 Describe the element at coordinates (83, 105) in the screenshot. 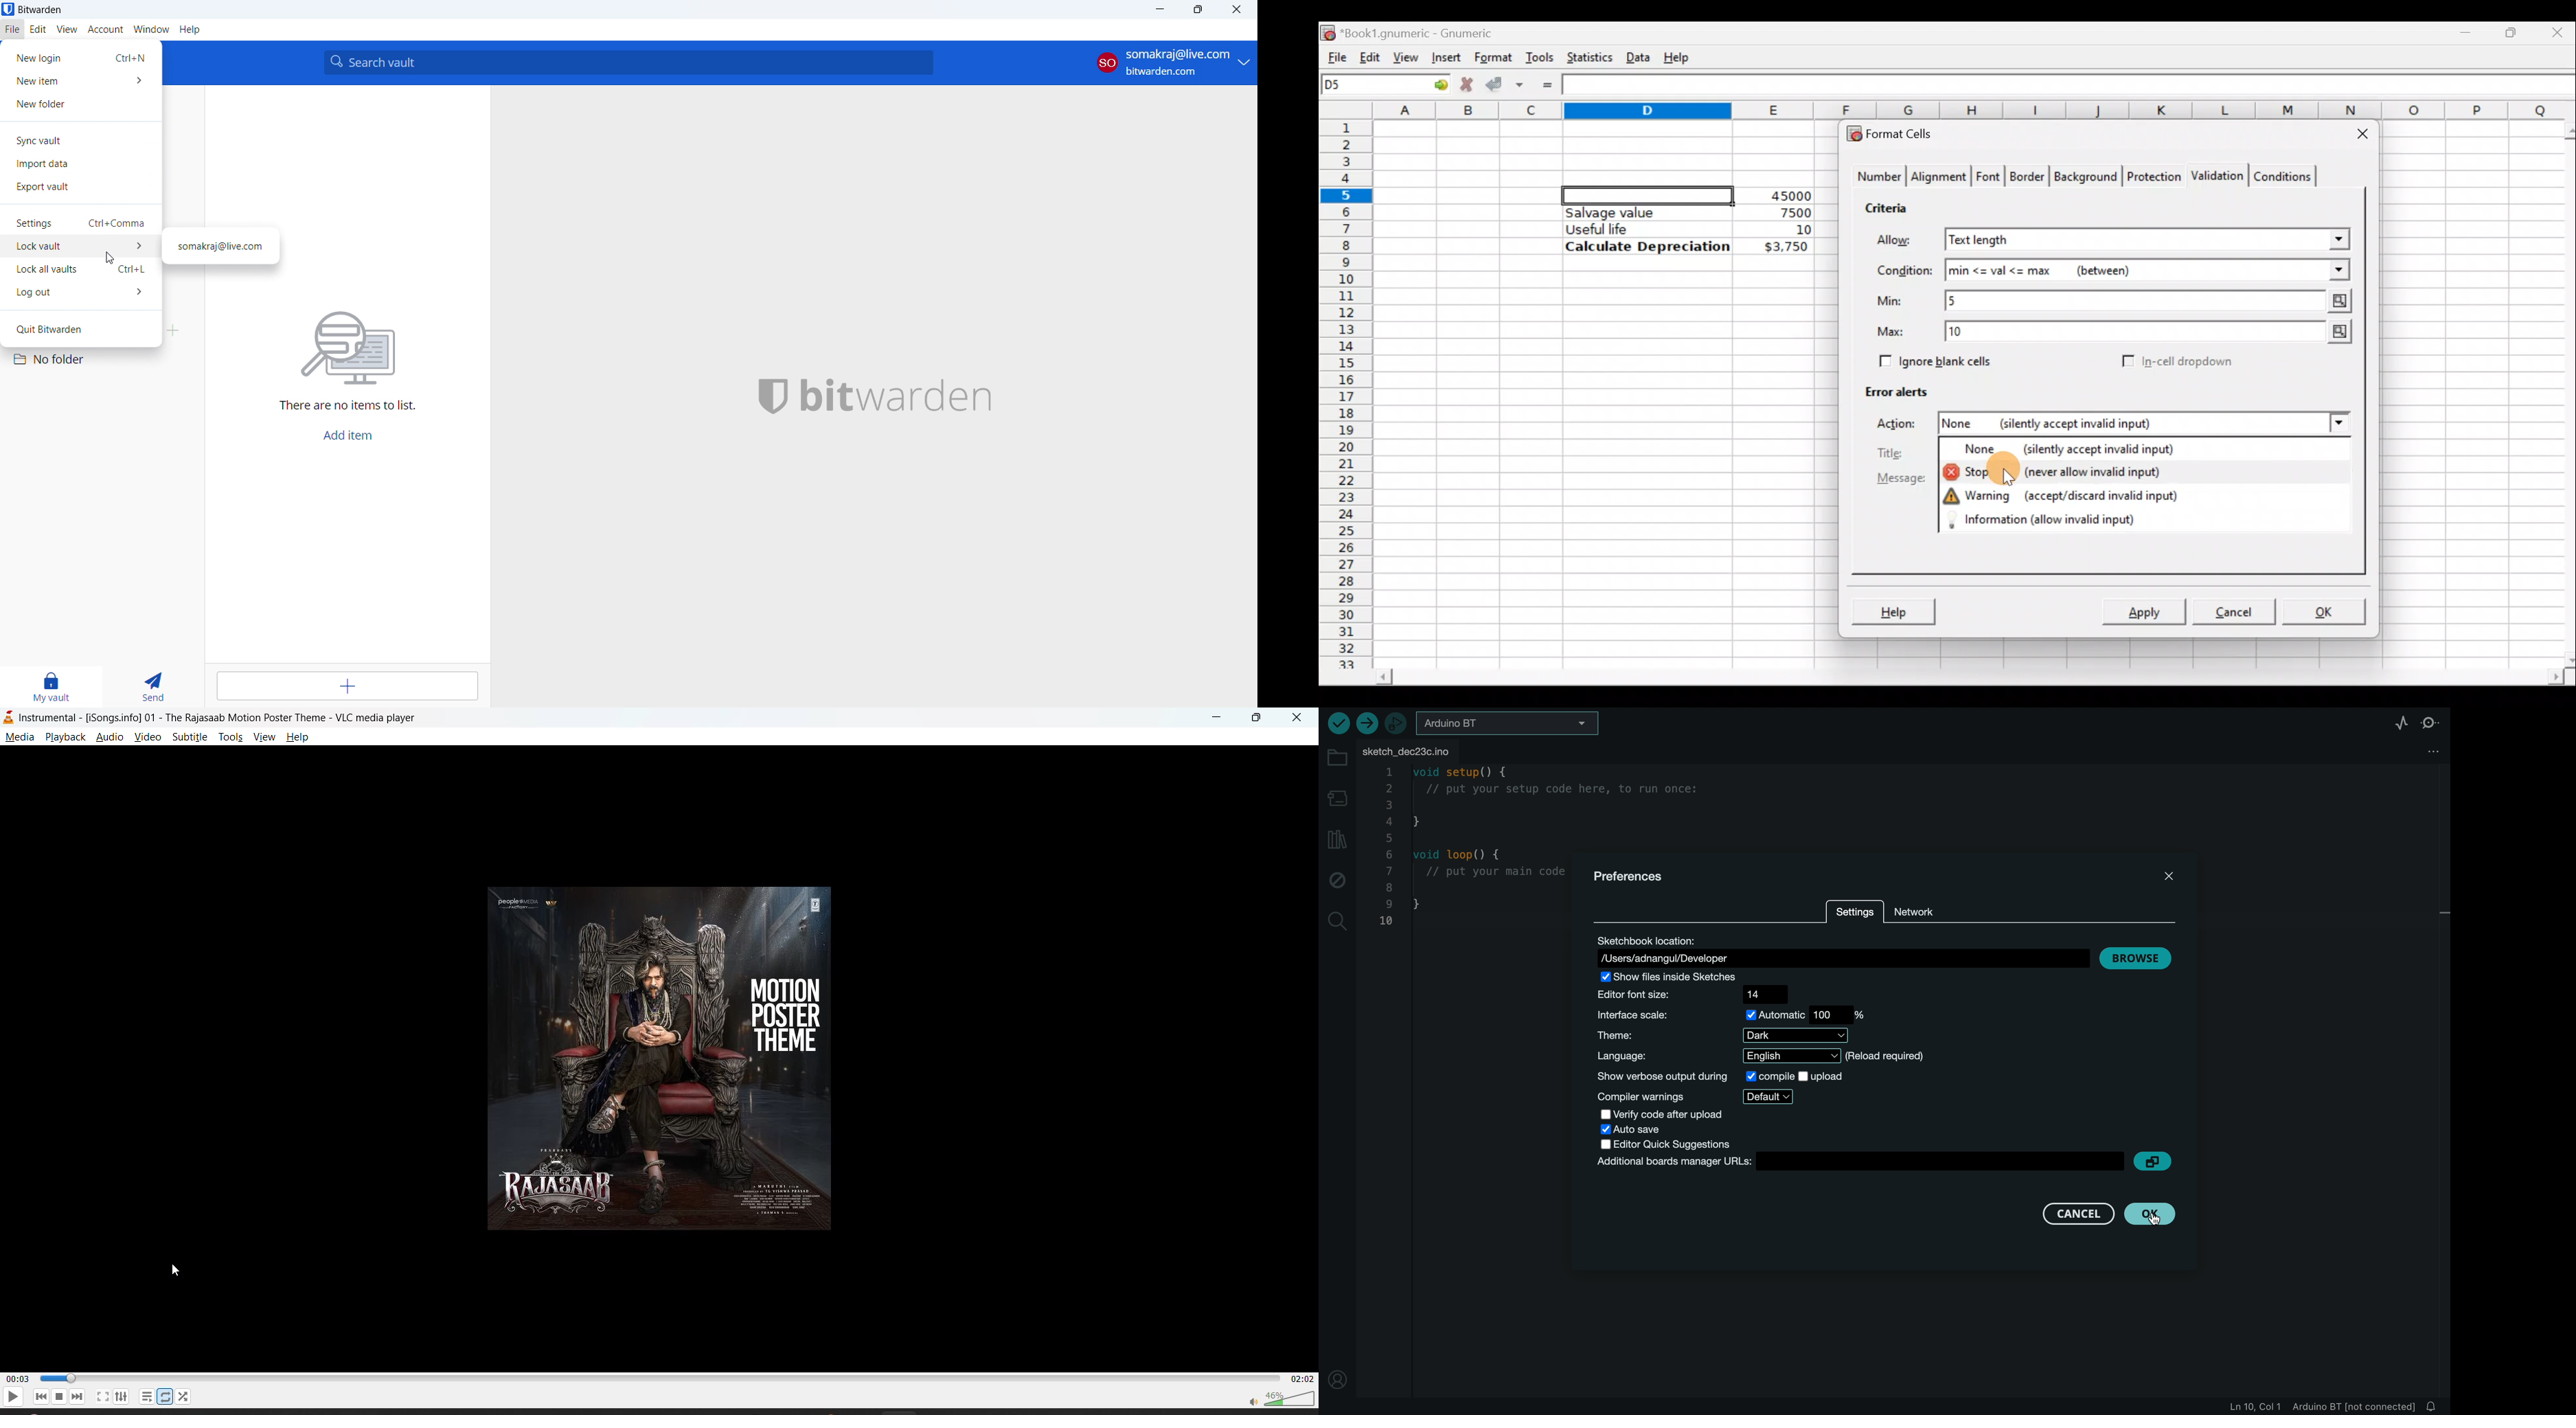

I see `new folder` at that location.